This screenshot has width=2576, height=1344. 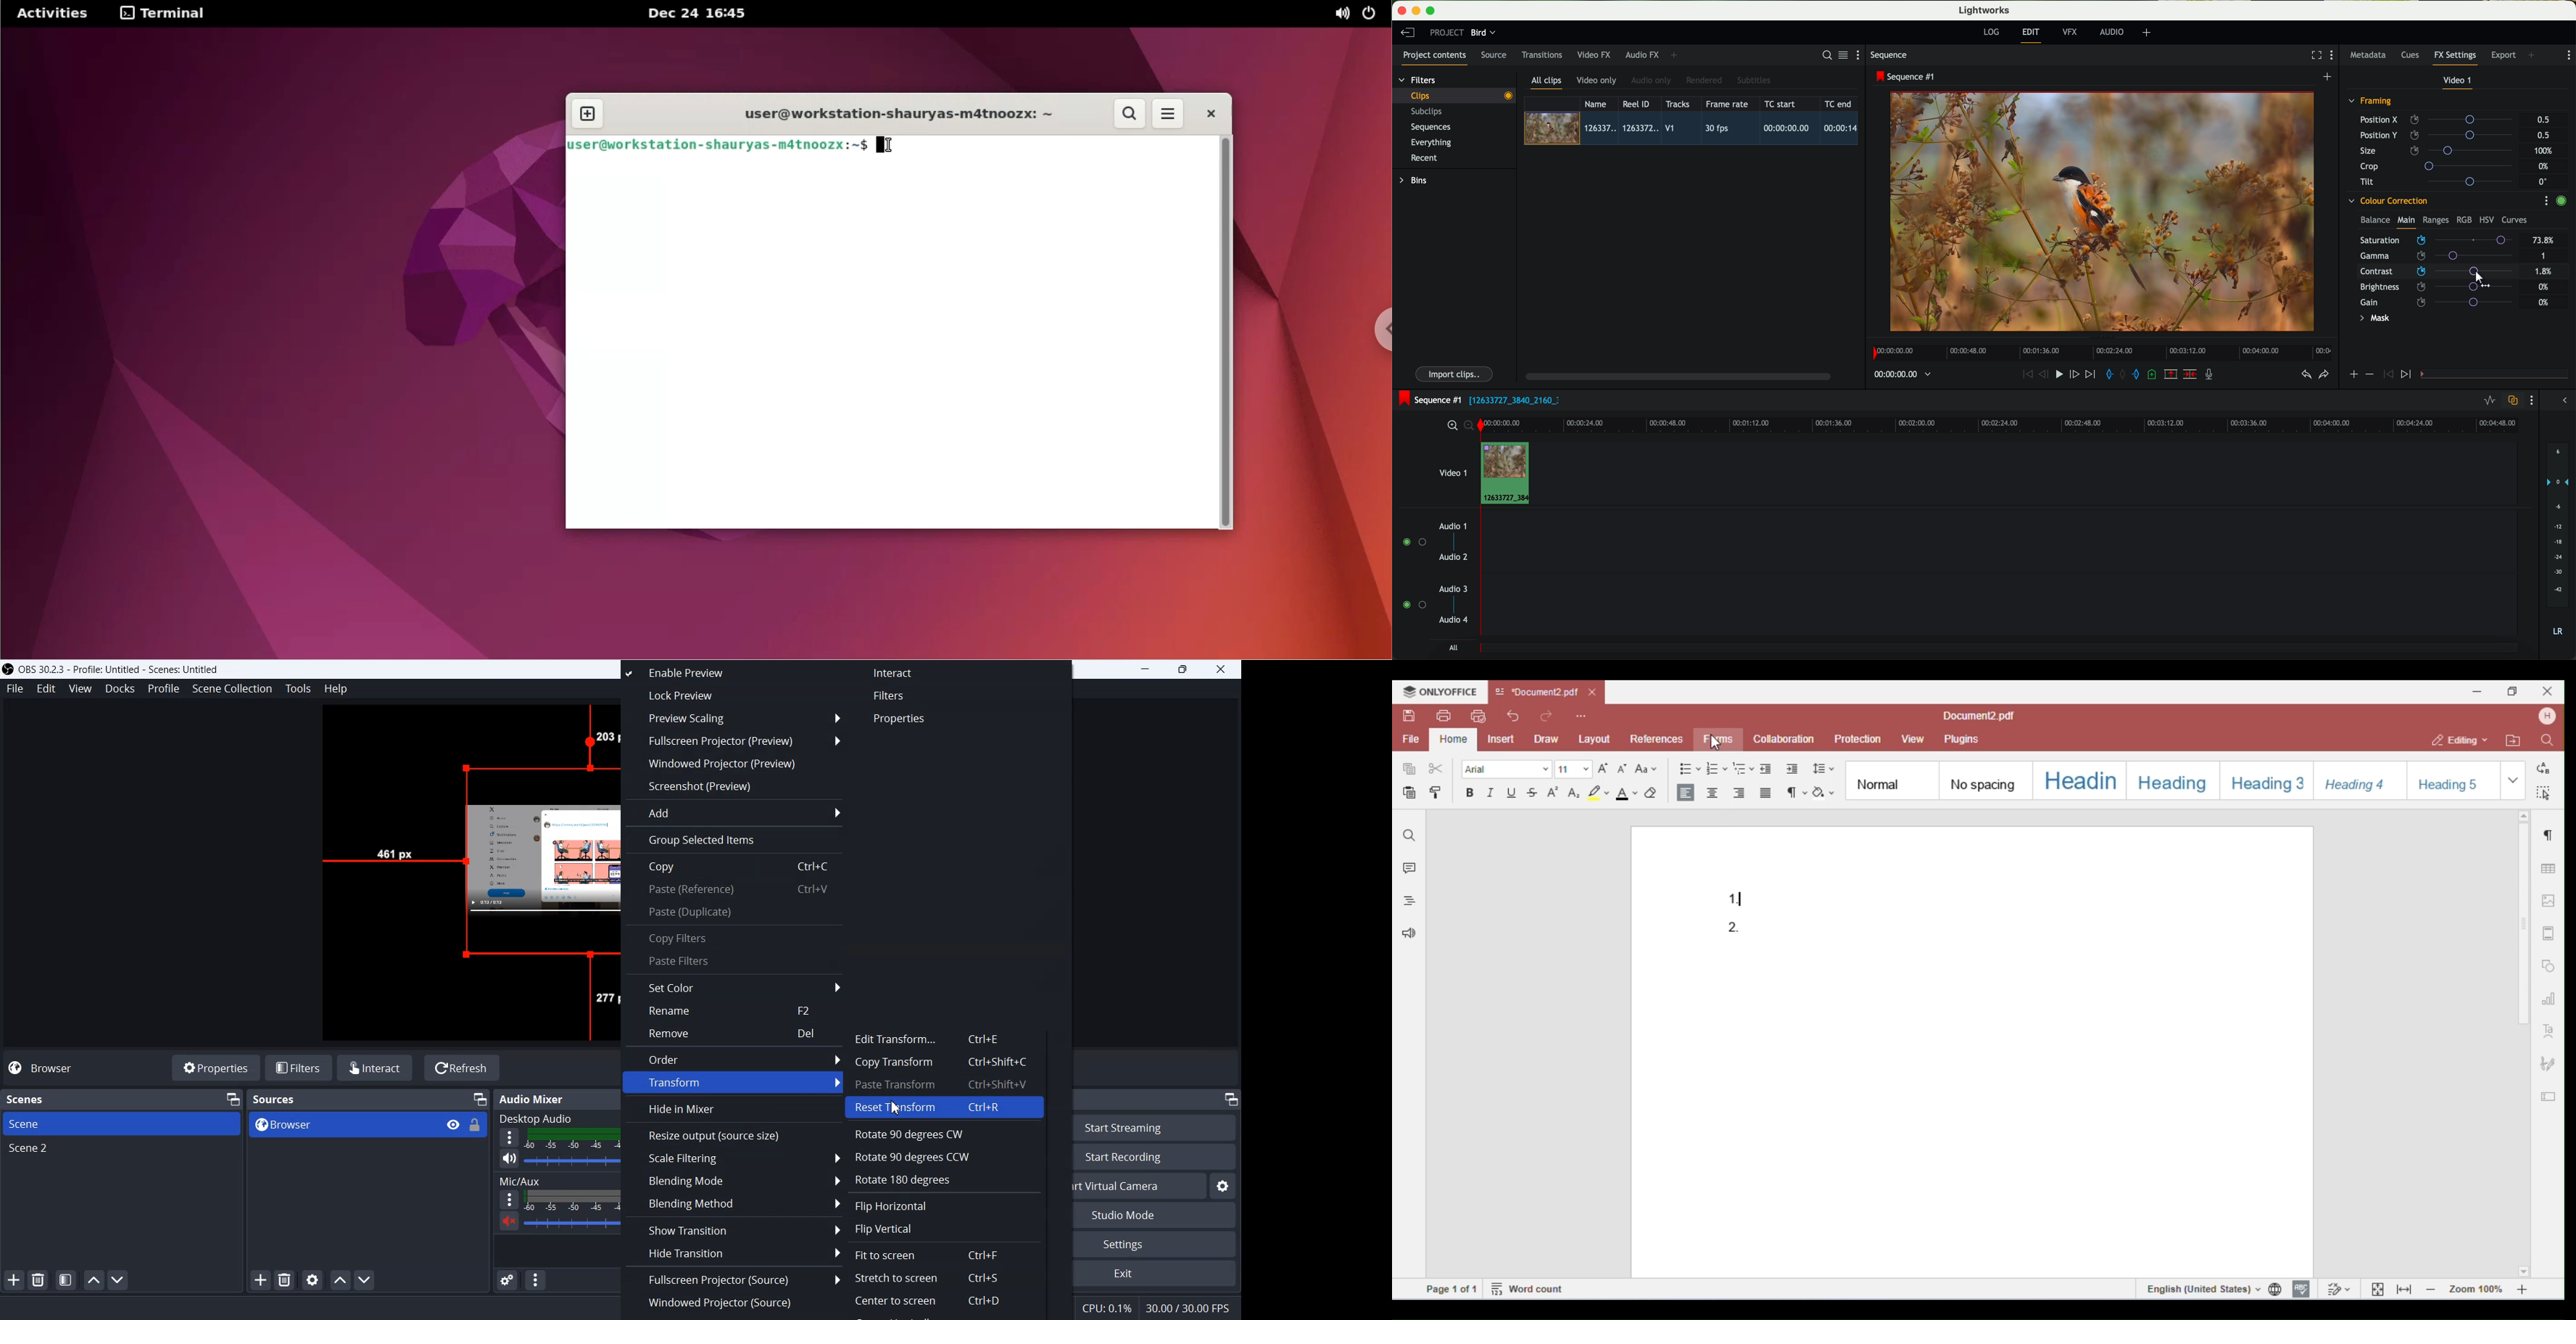 I want to click on Reel ID, so click(x=1639, y=104).